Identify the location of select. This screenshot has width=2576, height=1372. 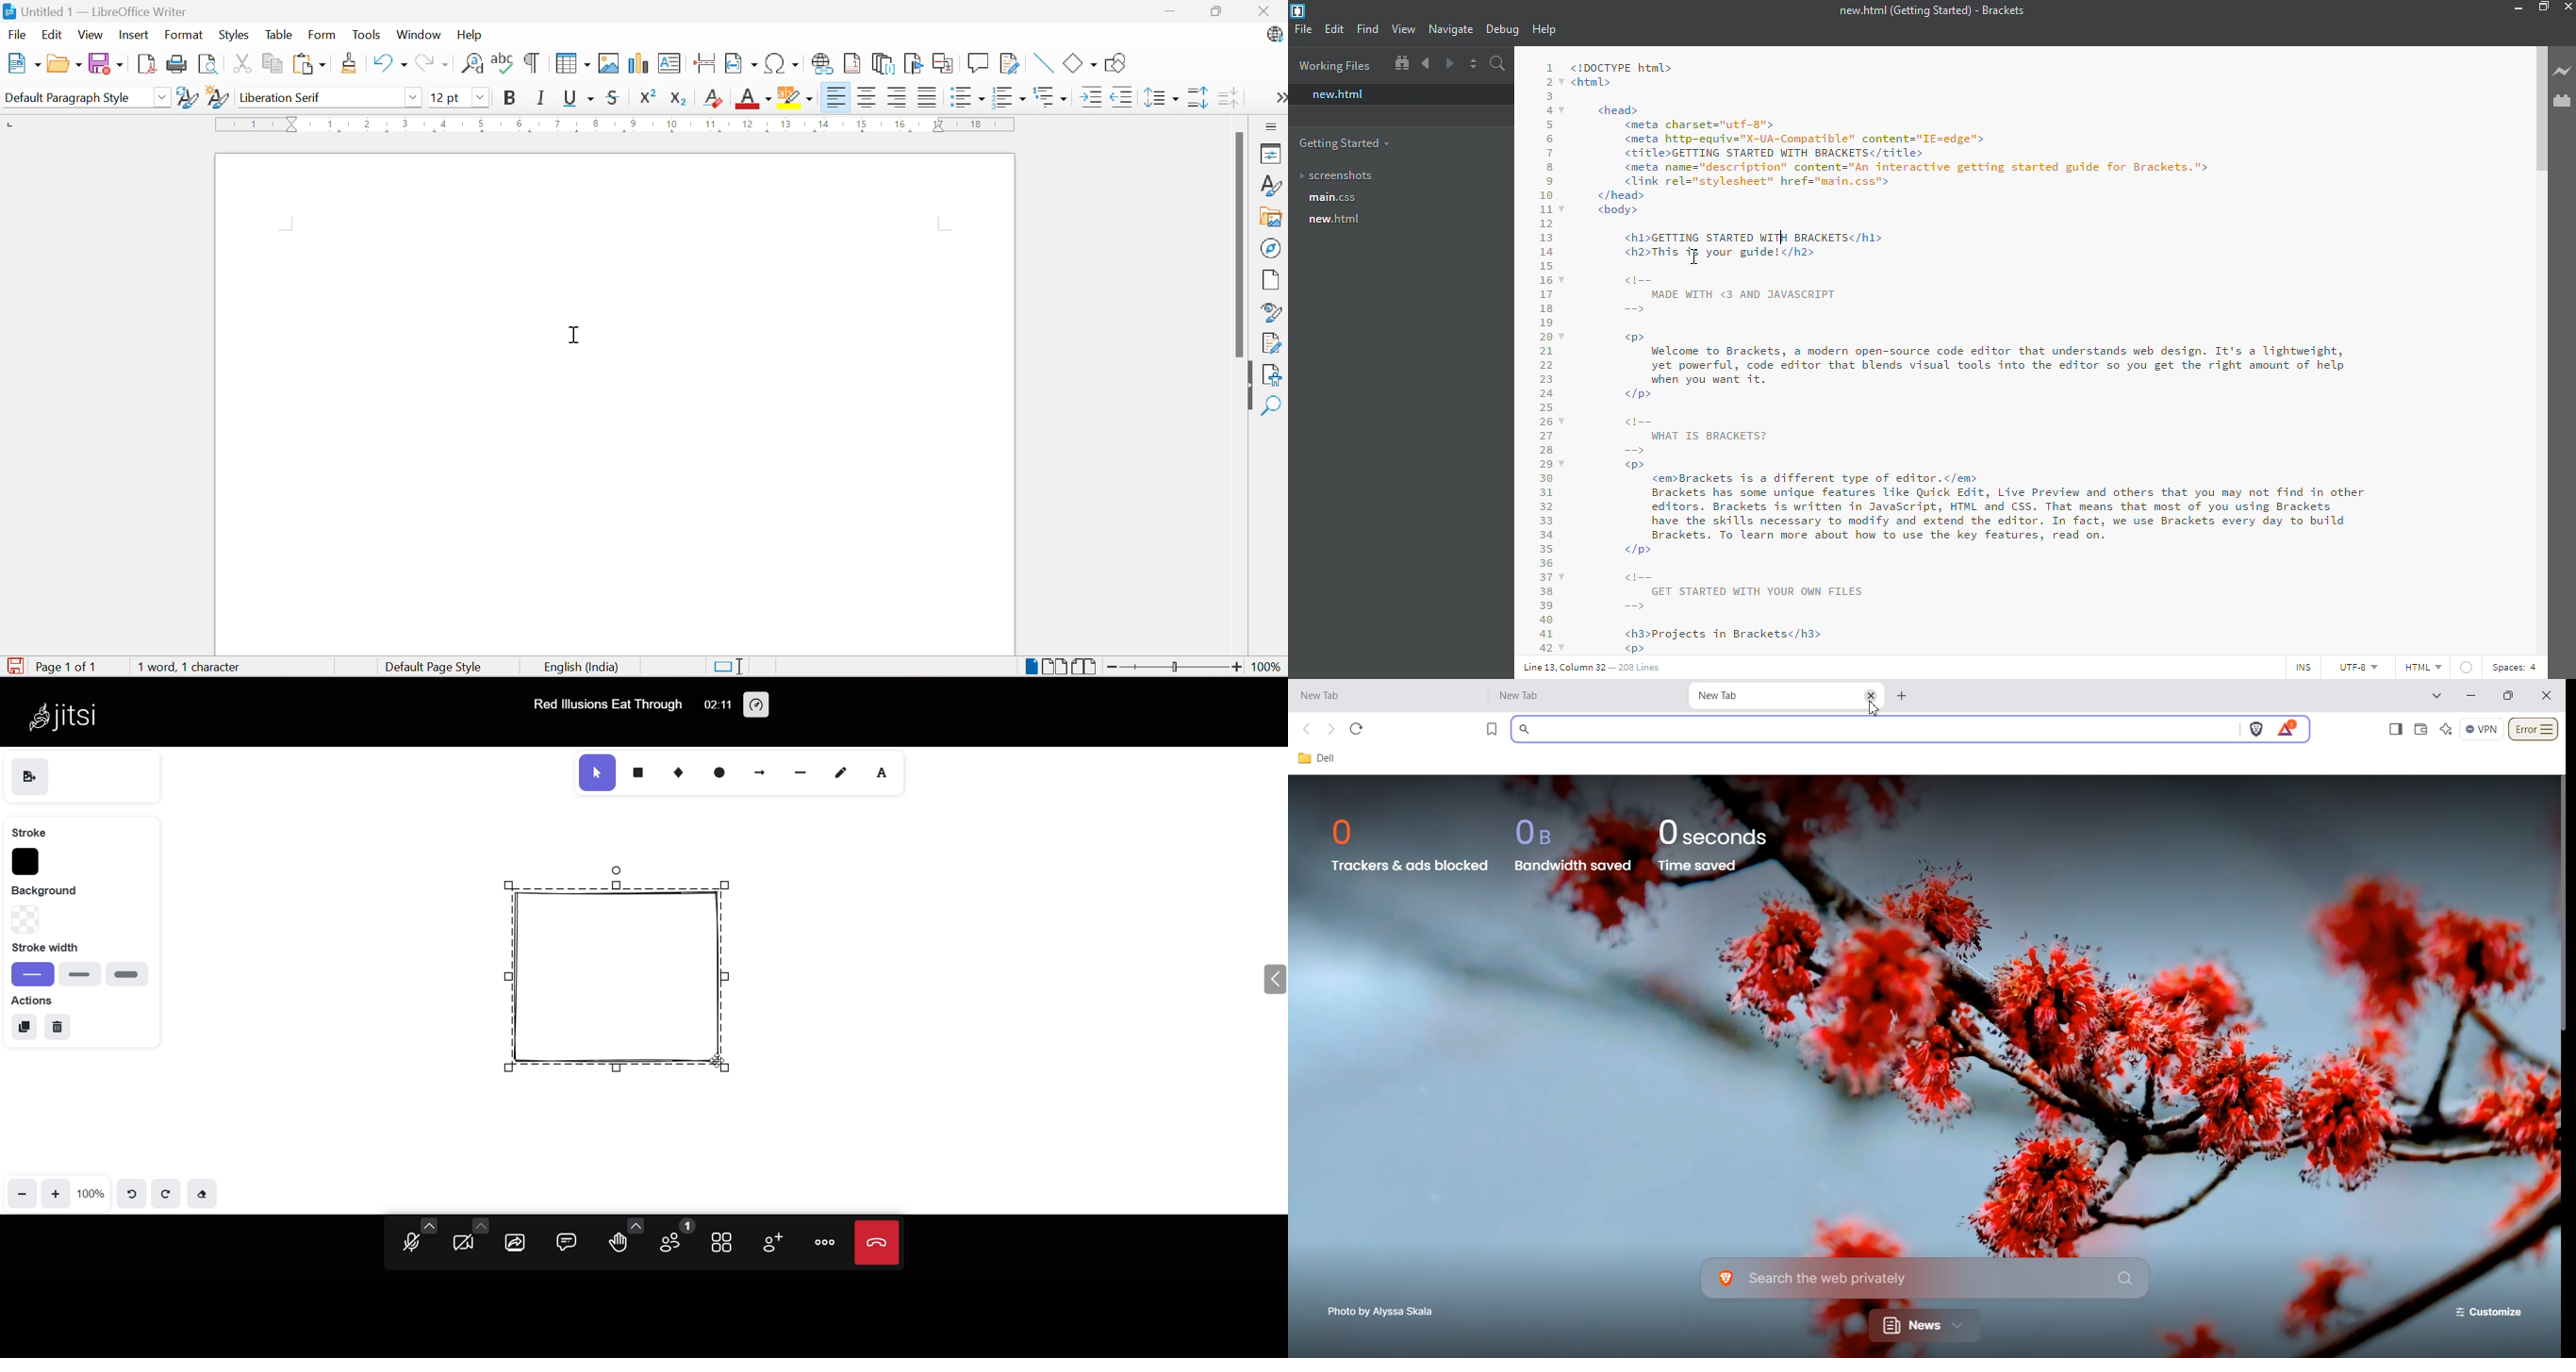
(593, 771).